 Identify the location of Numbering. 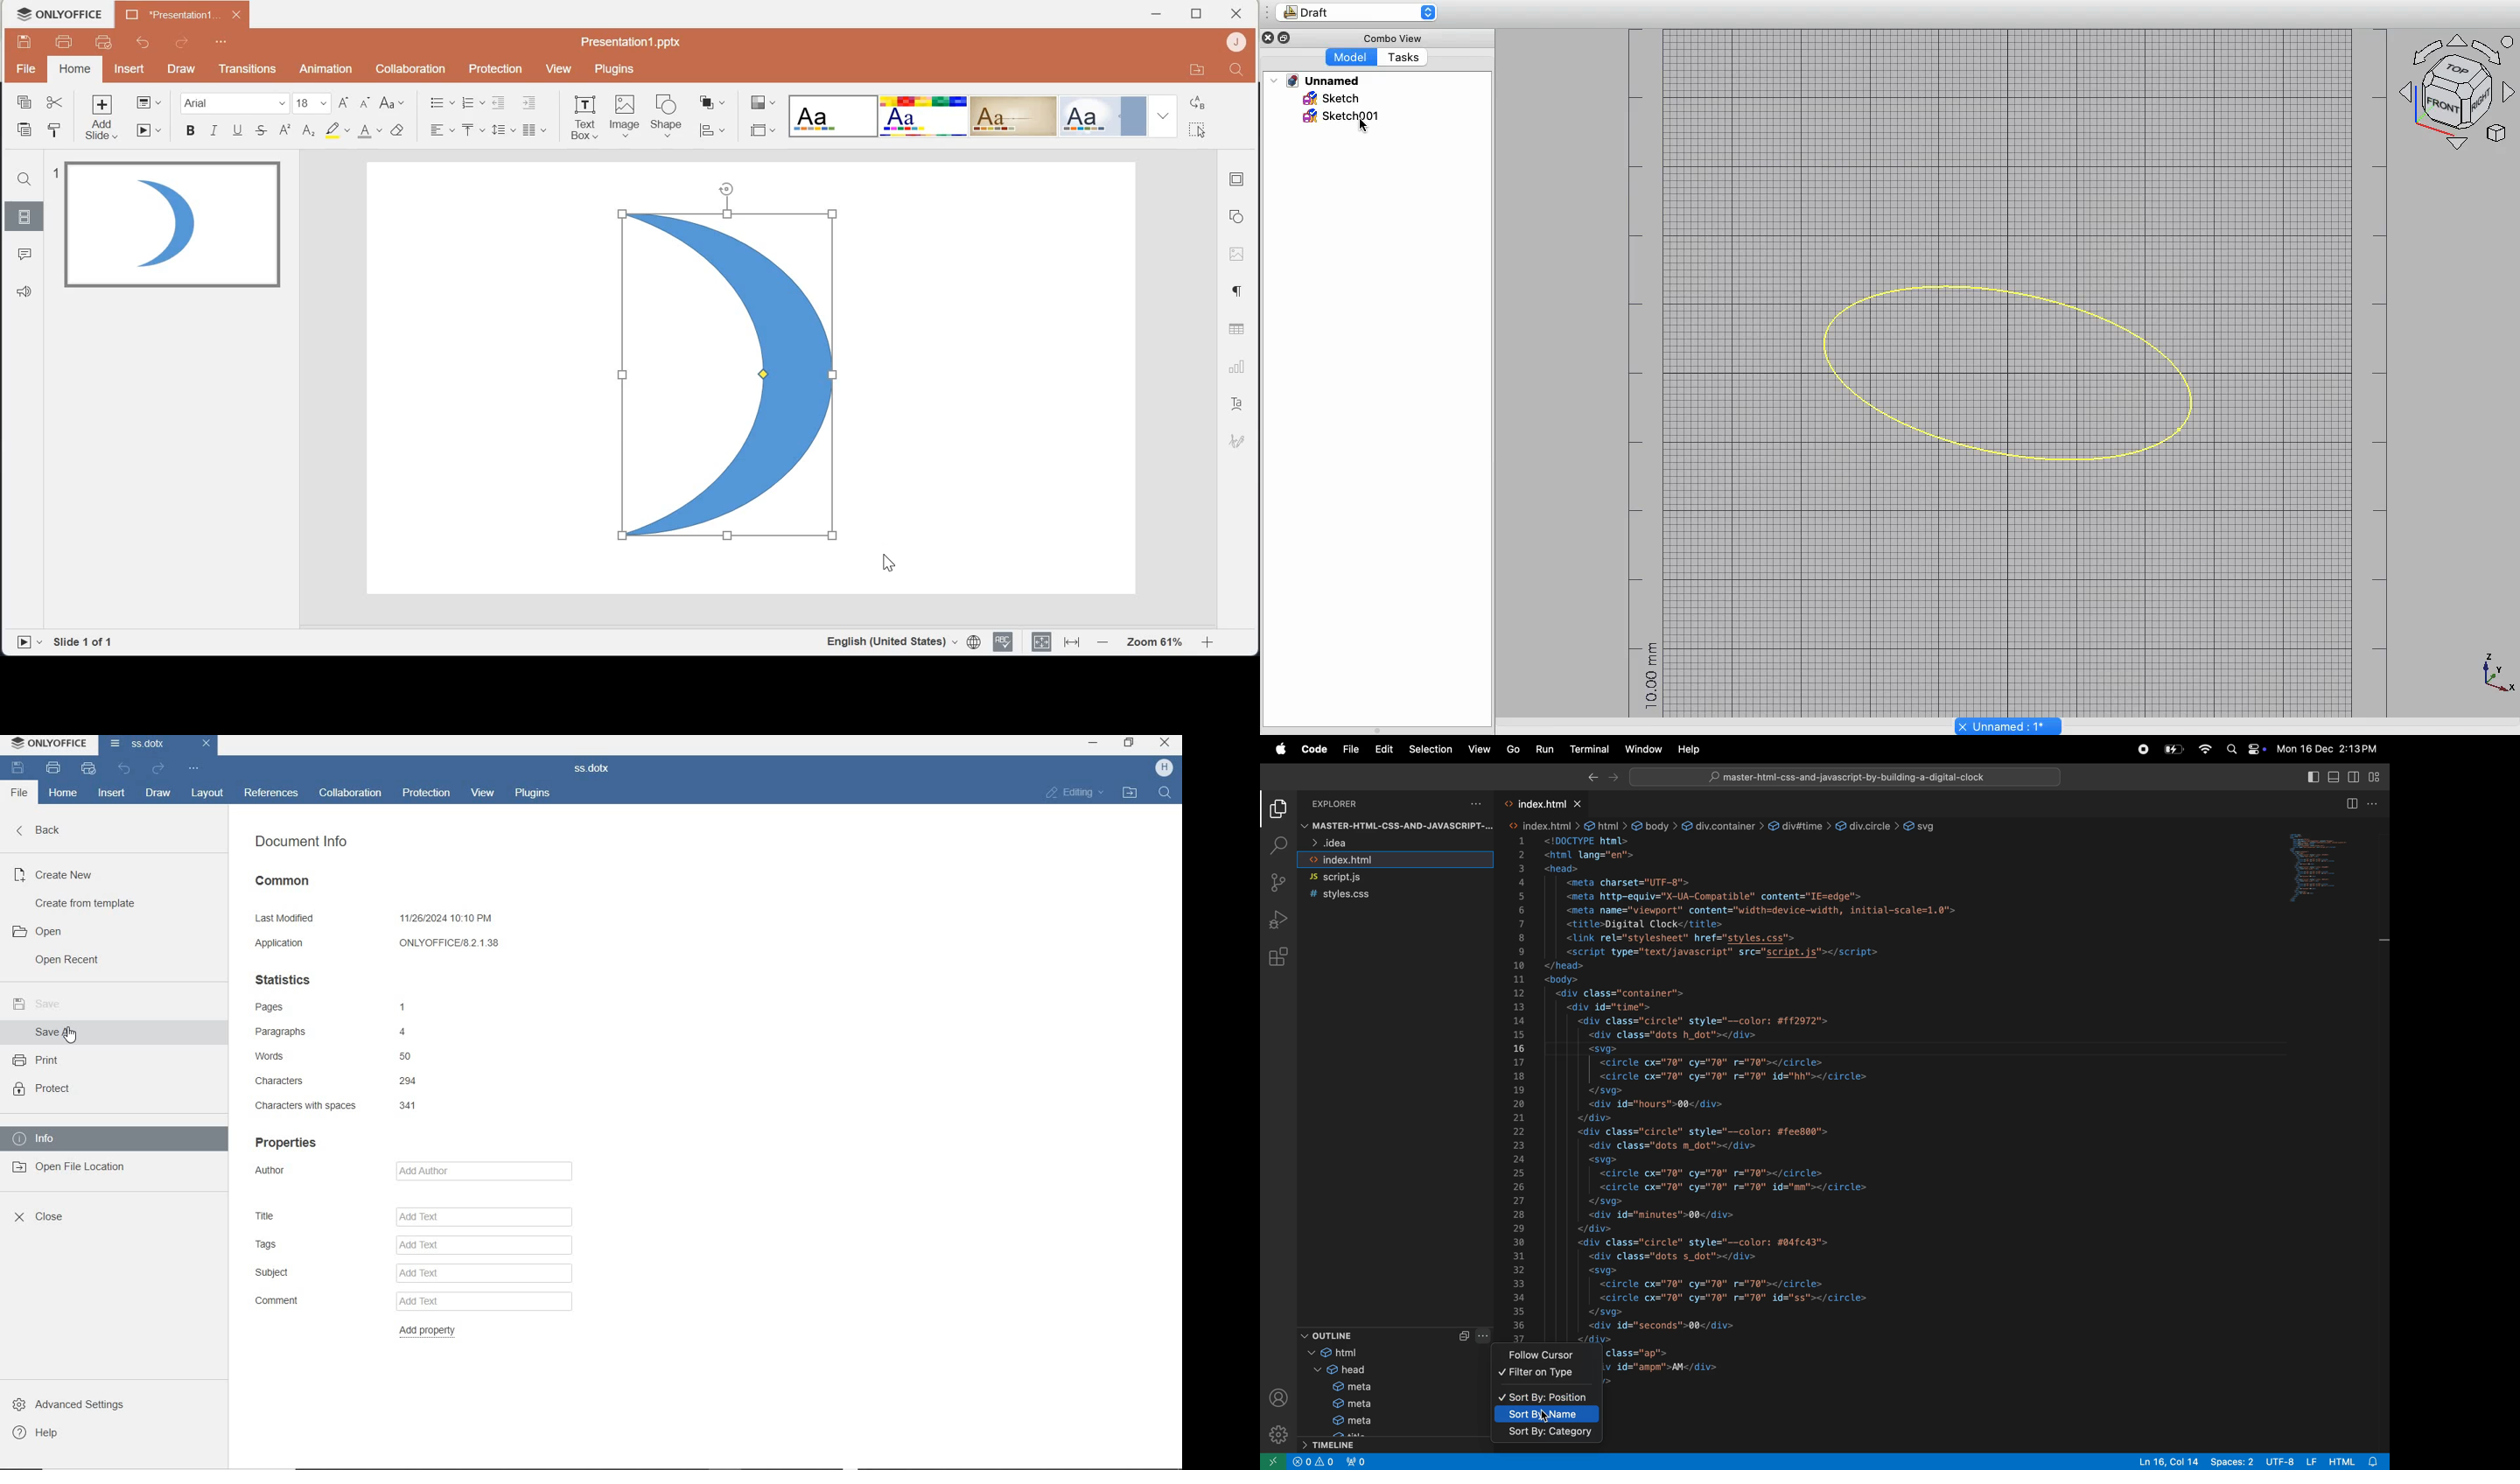
(472, 102).